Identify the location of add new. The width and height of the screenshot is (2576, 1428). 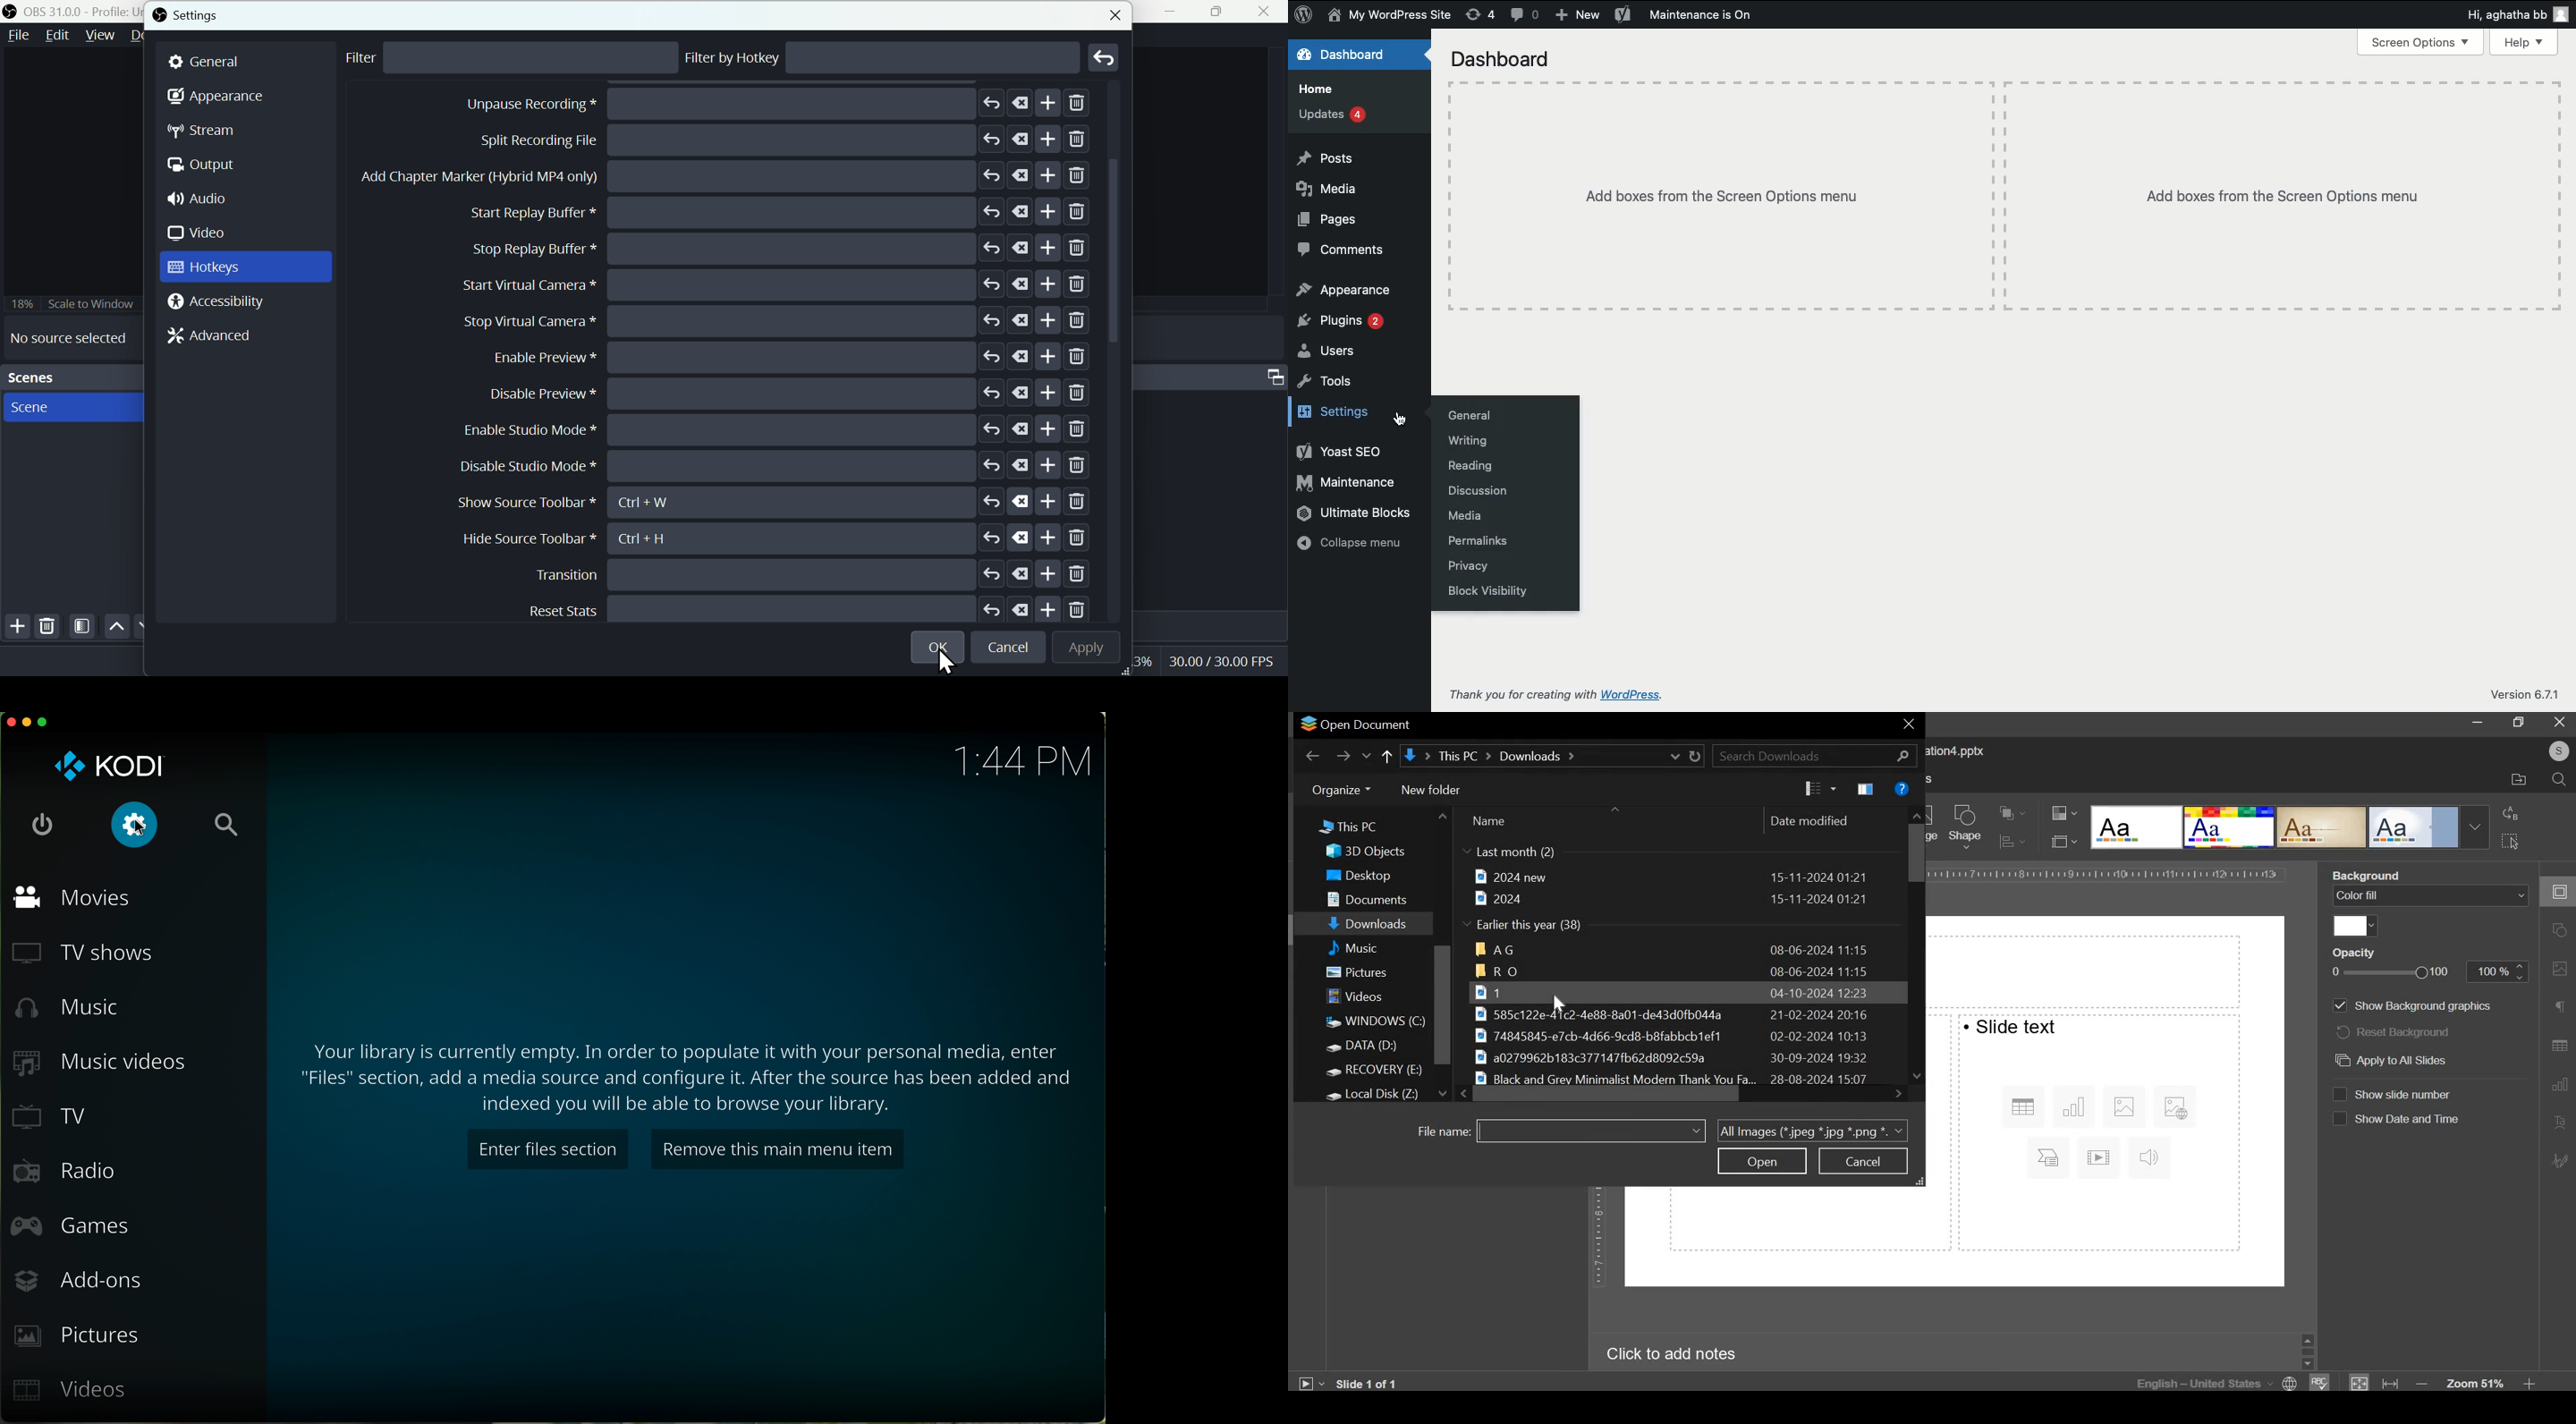
(1576, 13).